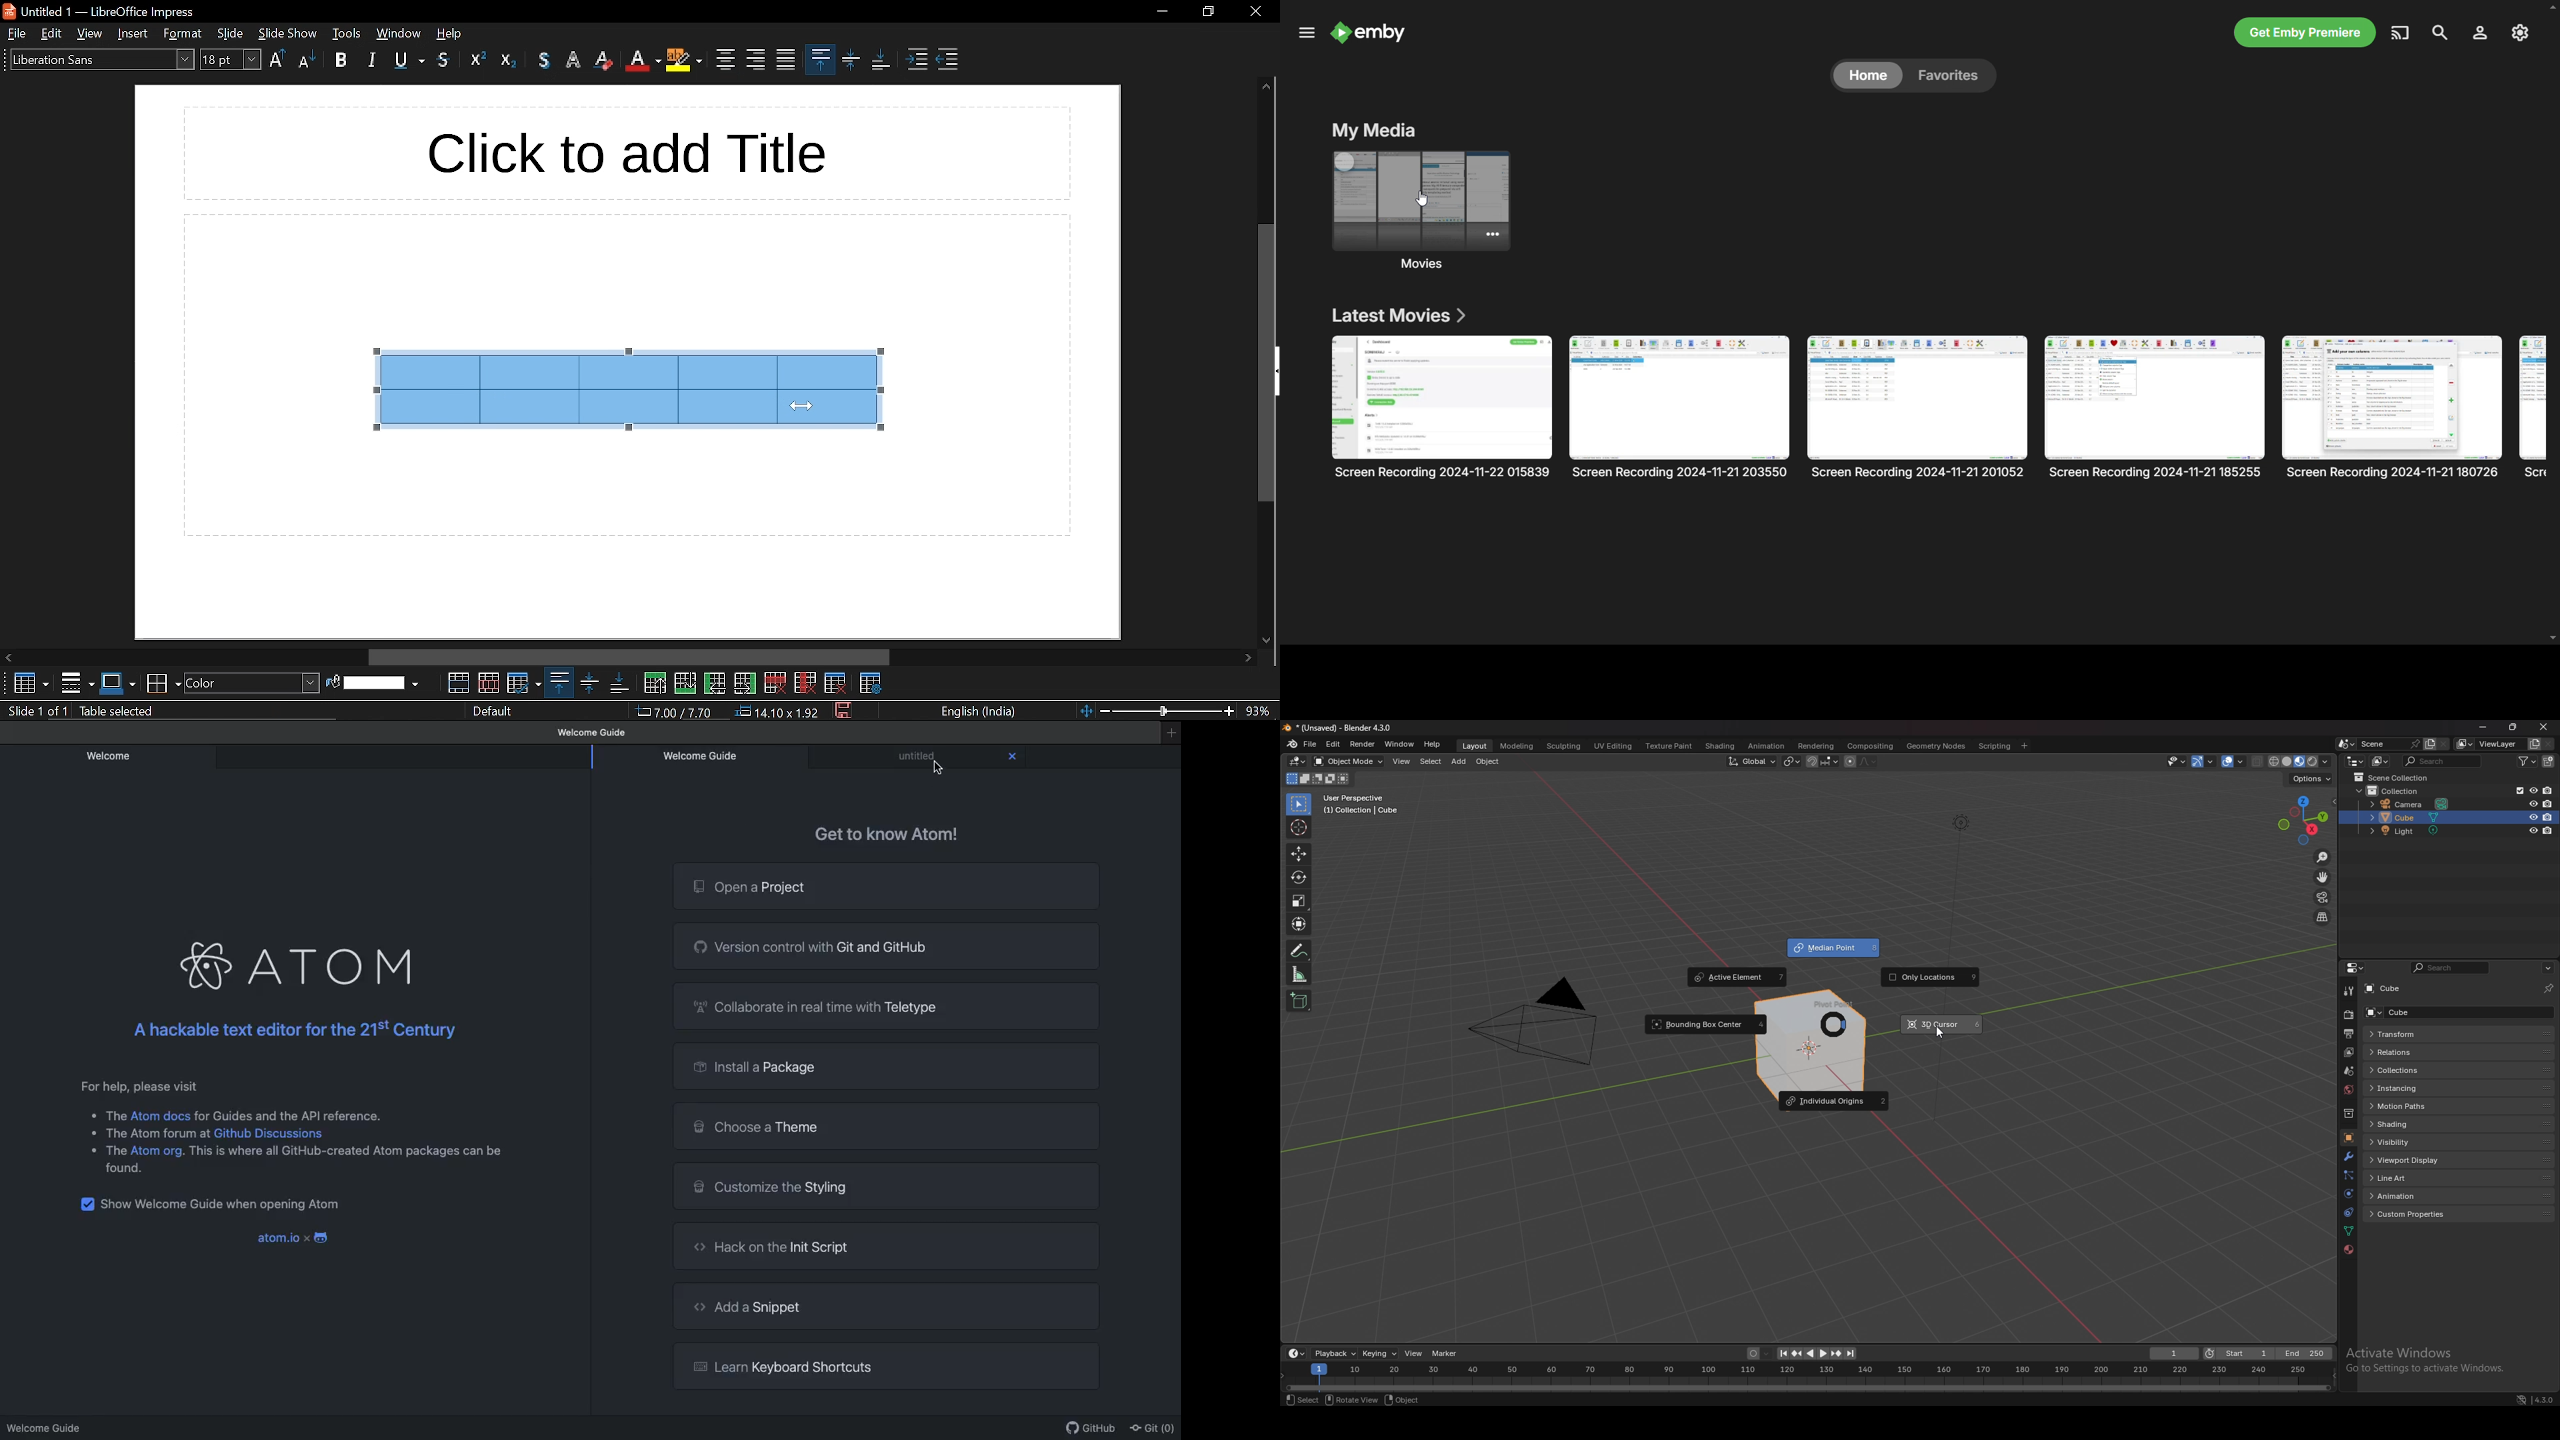 This screenshot has width=2576, height=1456. Describe the element at coordinates (409, 61) in the screenshot. I see `underline` at that location.